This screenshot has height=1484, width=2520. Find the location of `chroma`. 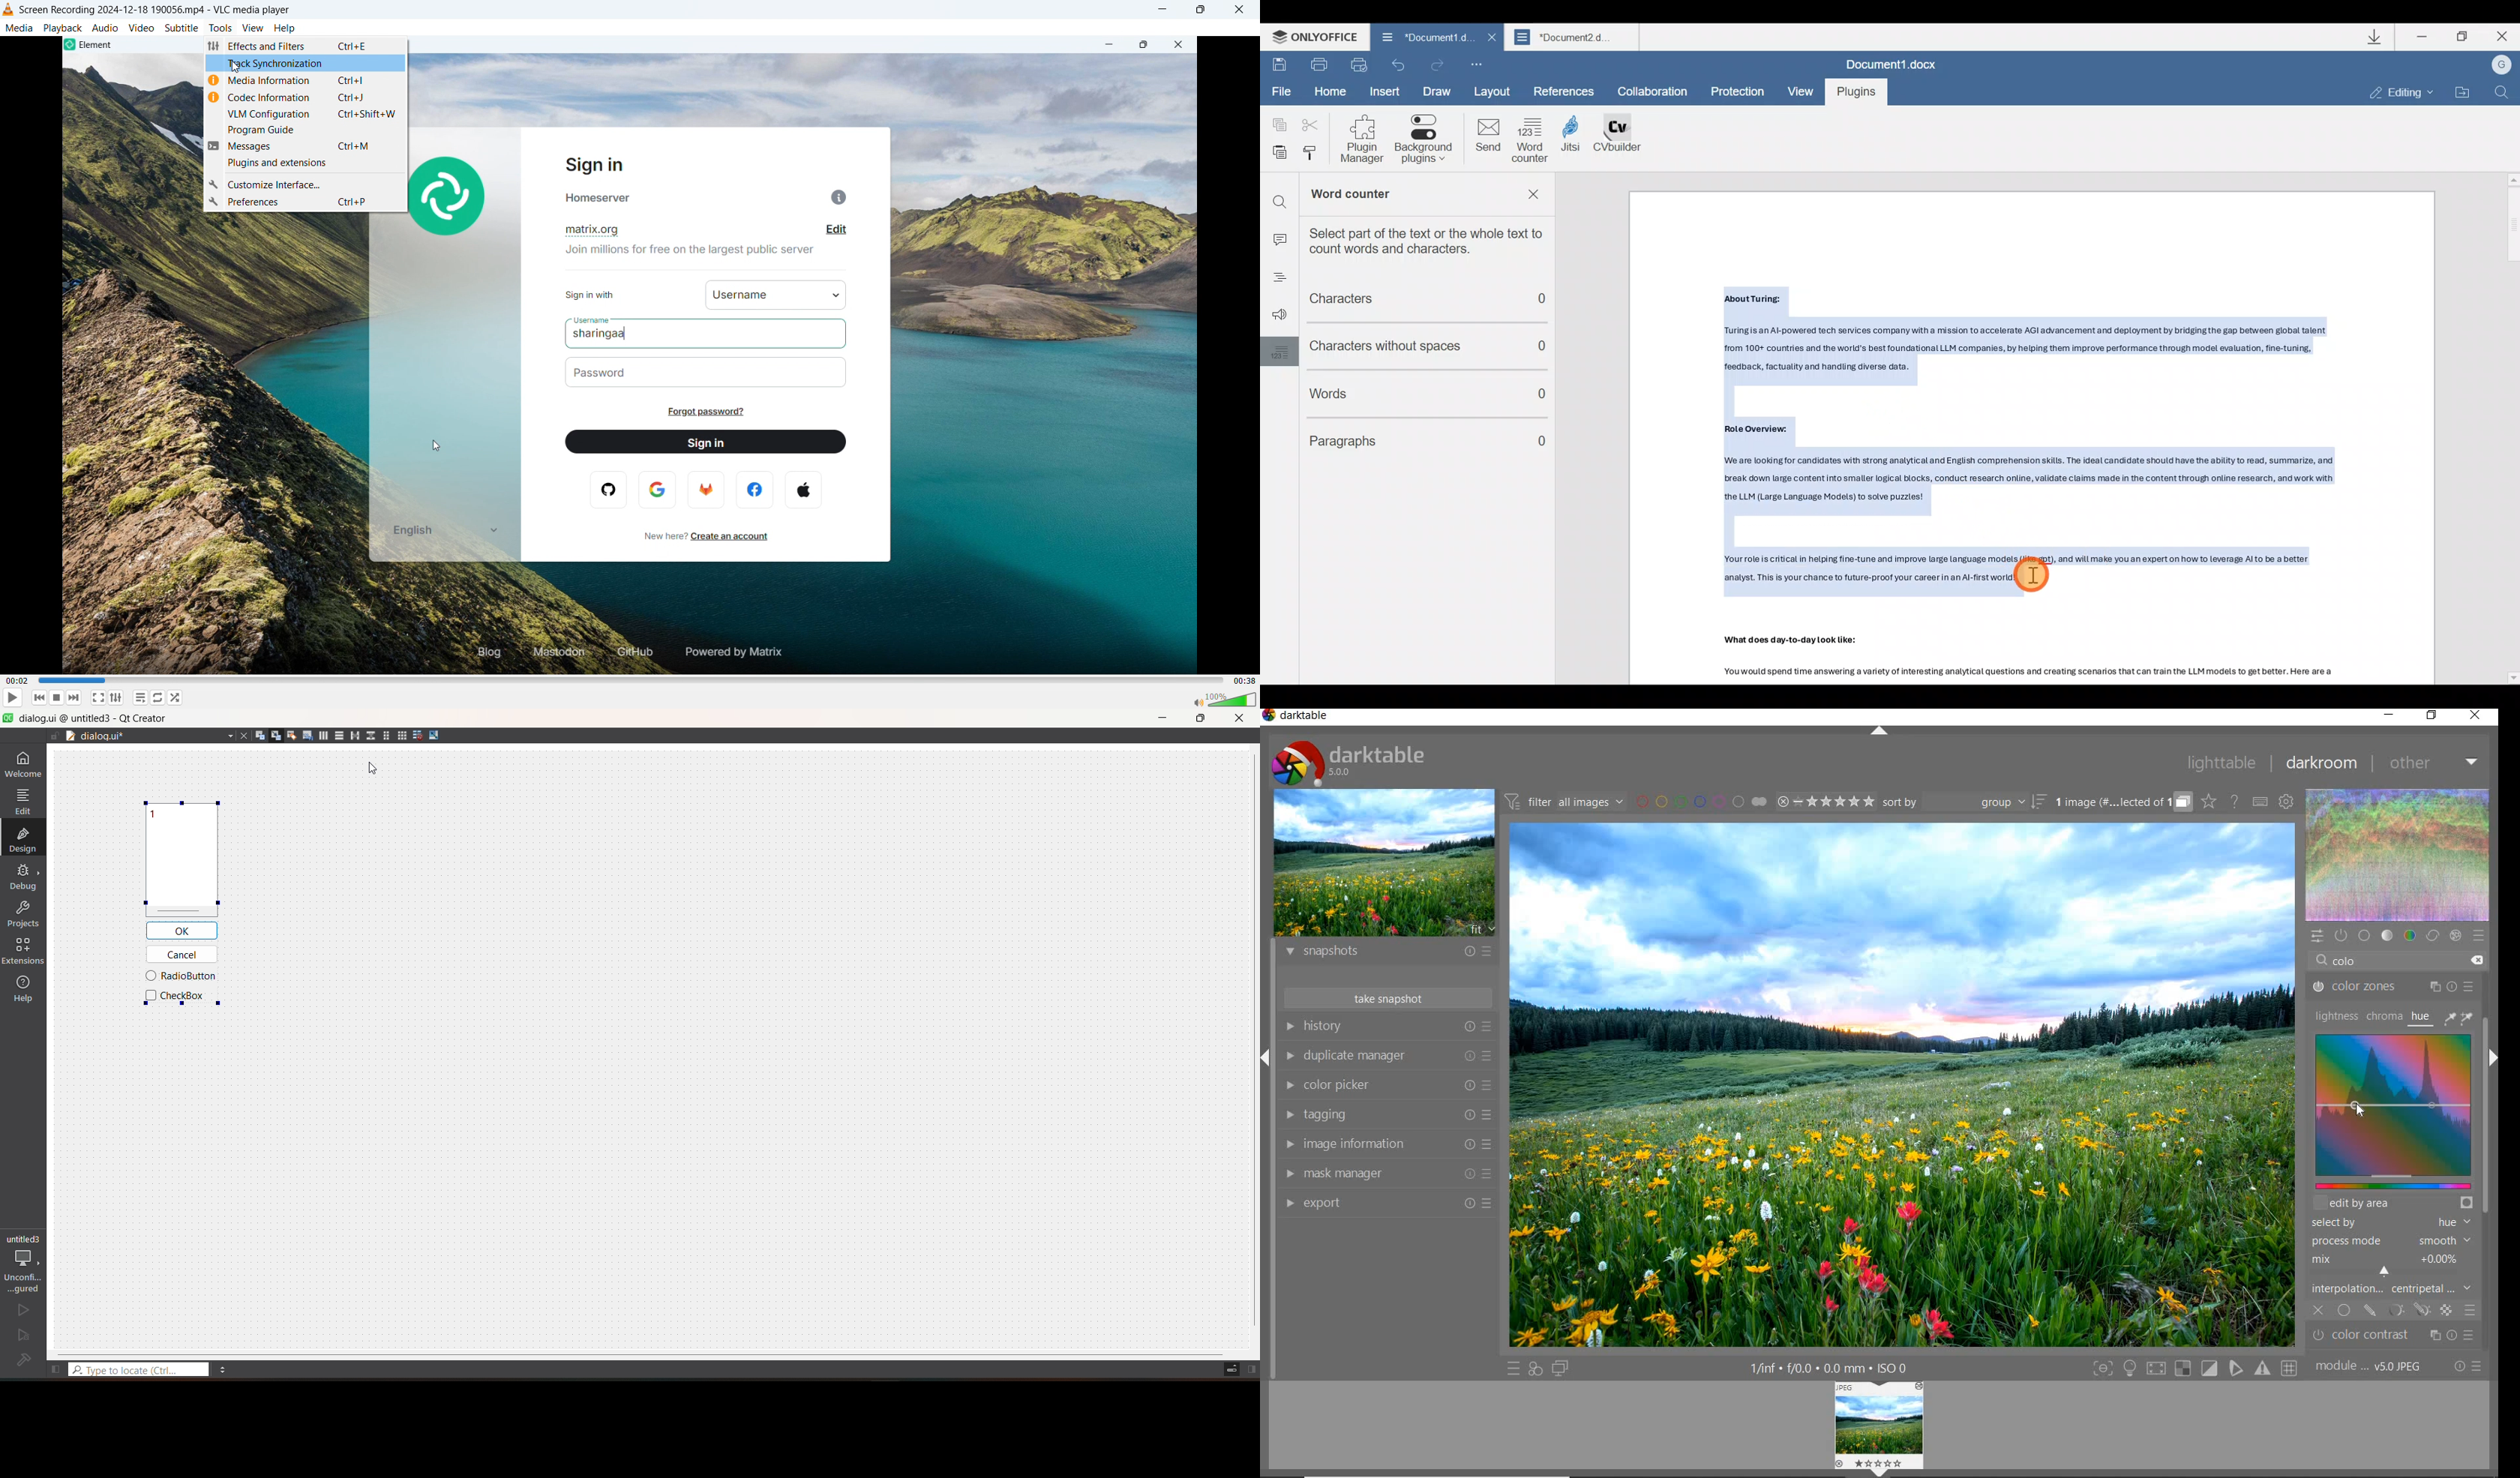

chroma is located at coordinates (2384, 1016).